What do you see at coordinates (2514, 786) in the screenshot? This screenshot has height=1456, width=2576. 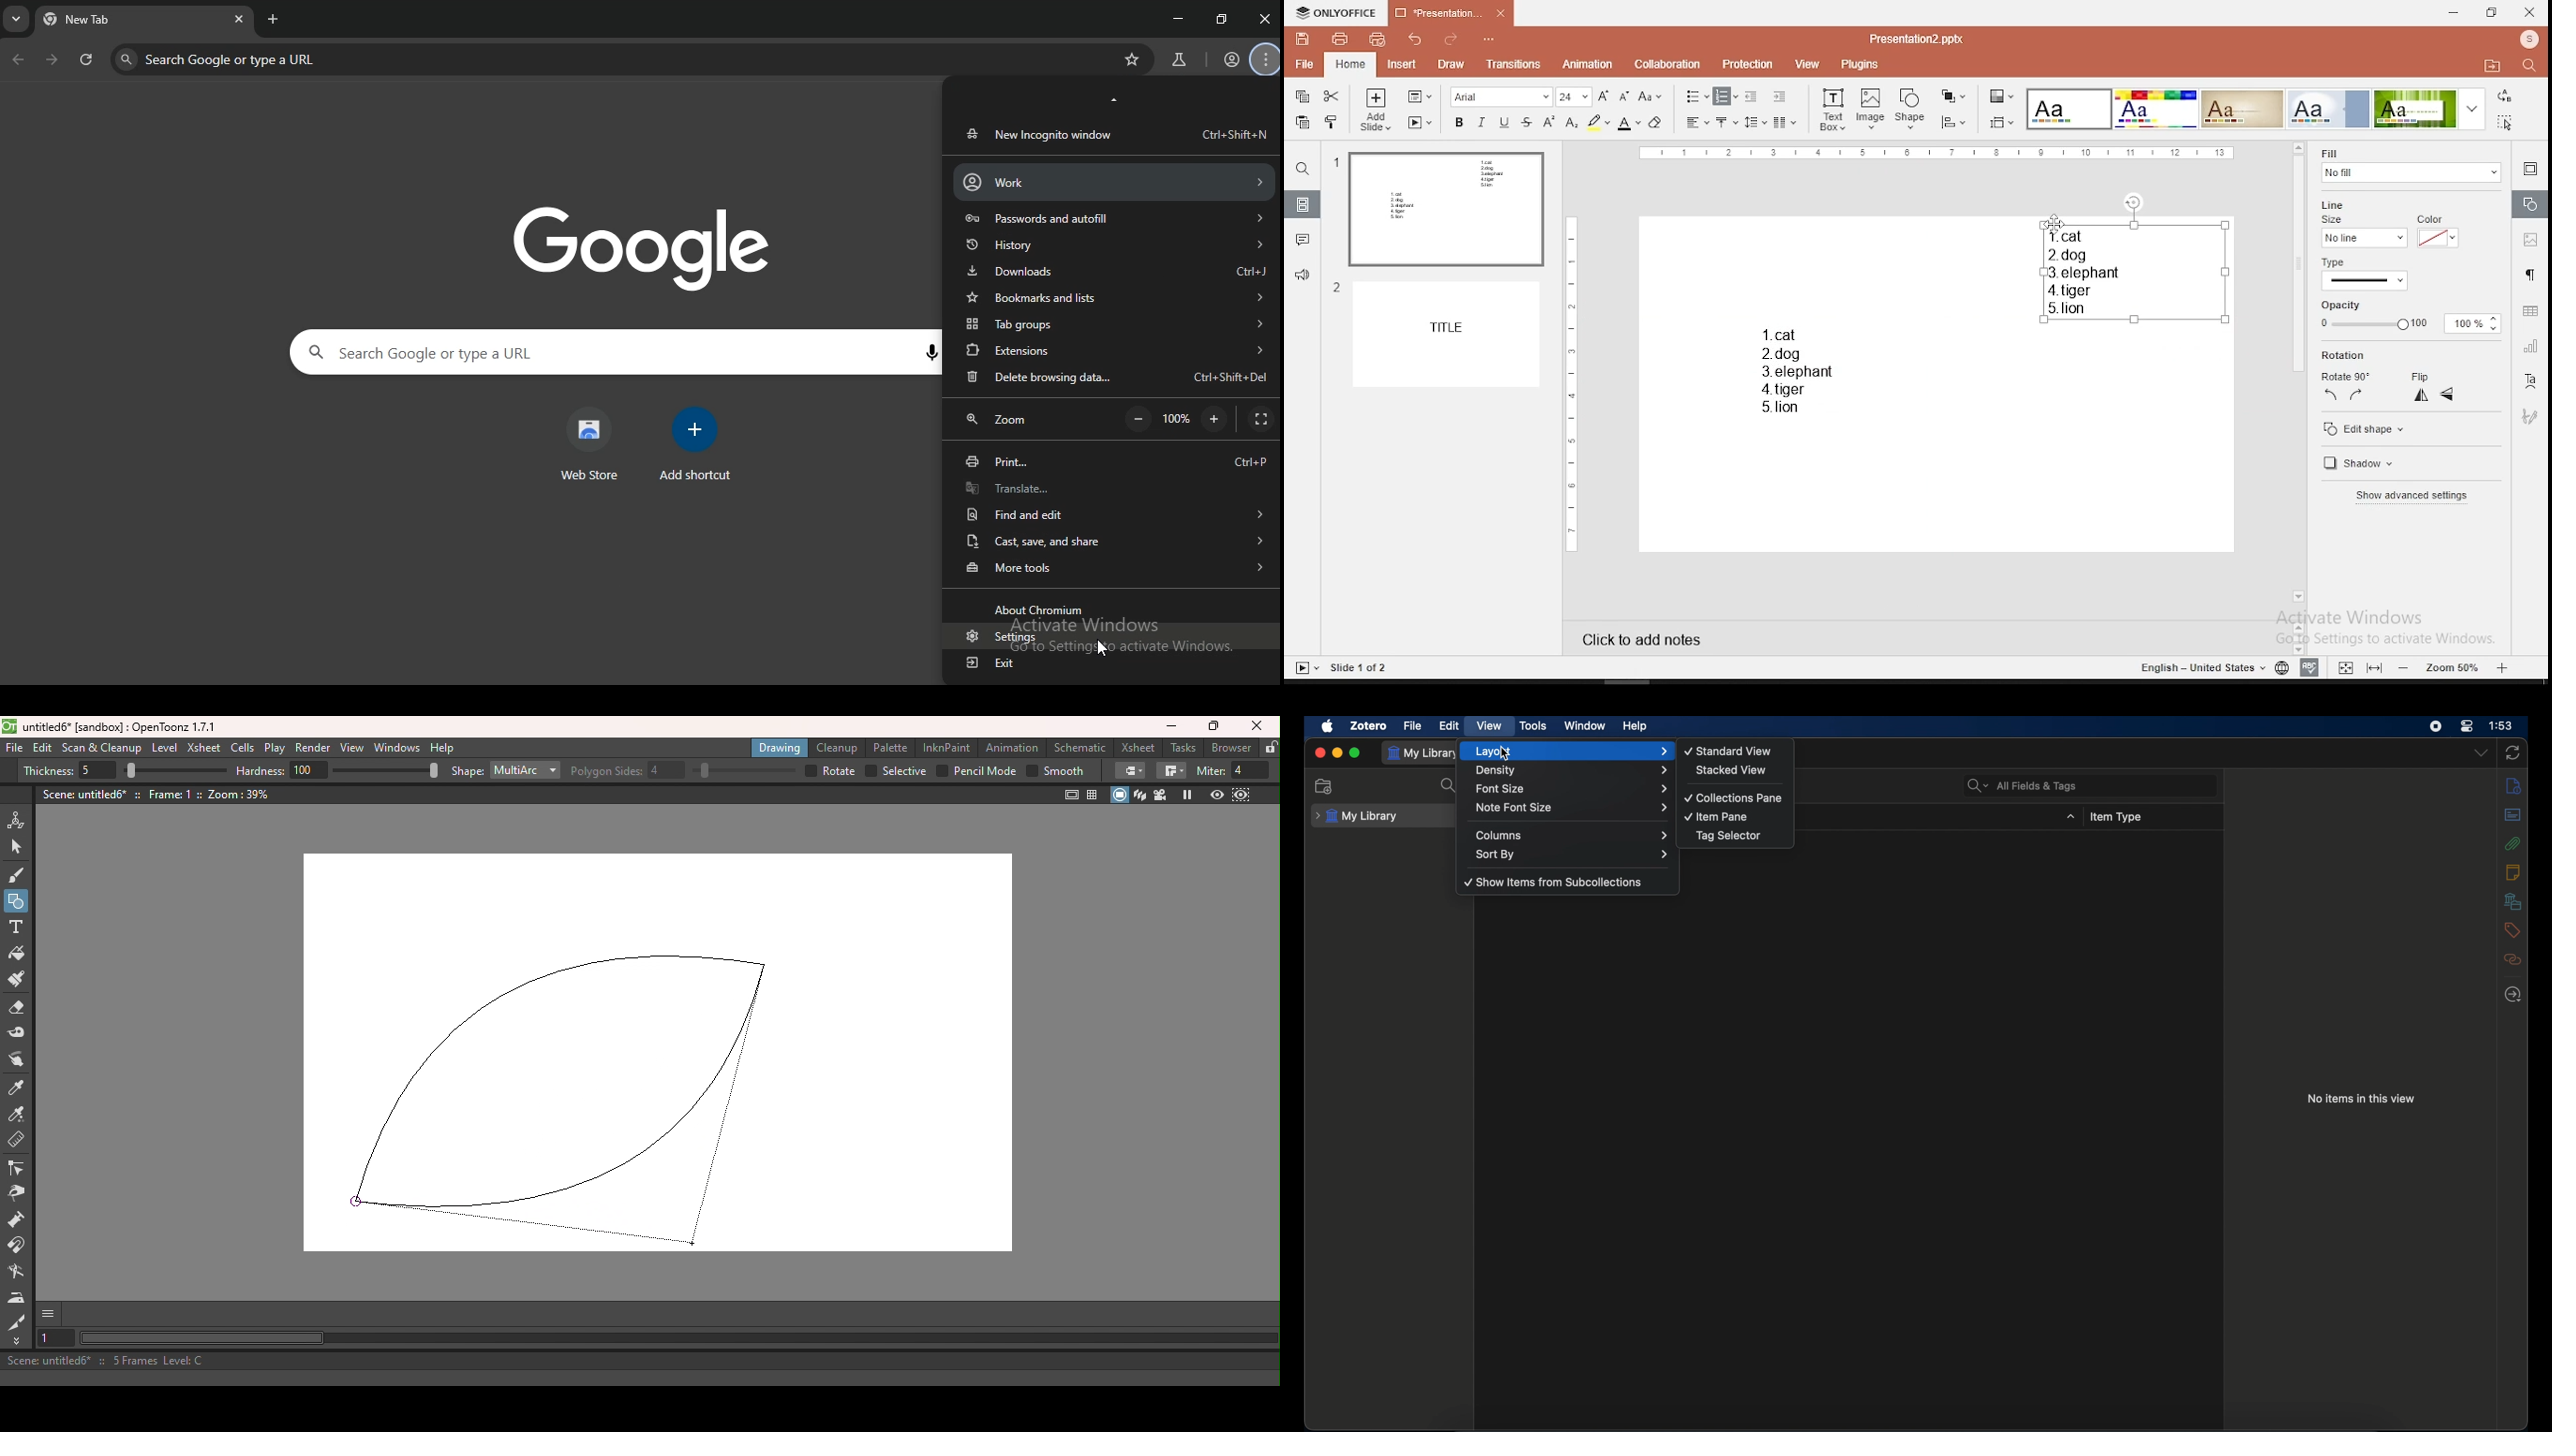 I see `info` at bounding box center [2514, 786].